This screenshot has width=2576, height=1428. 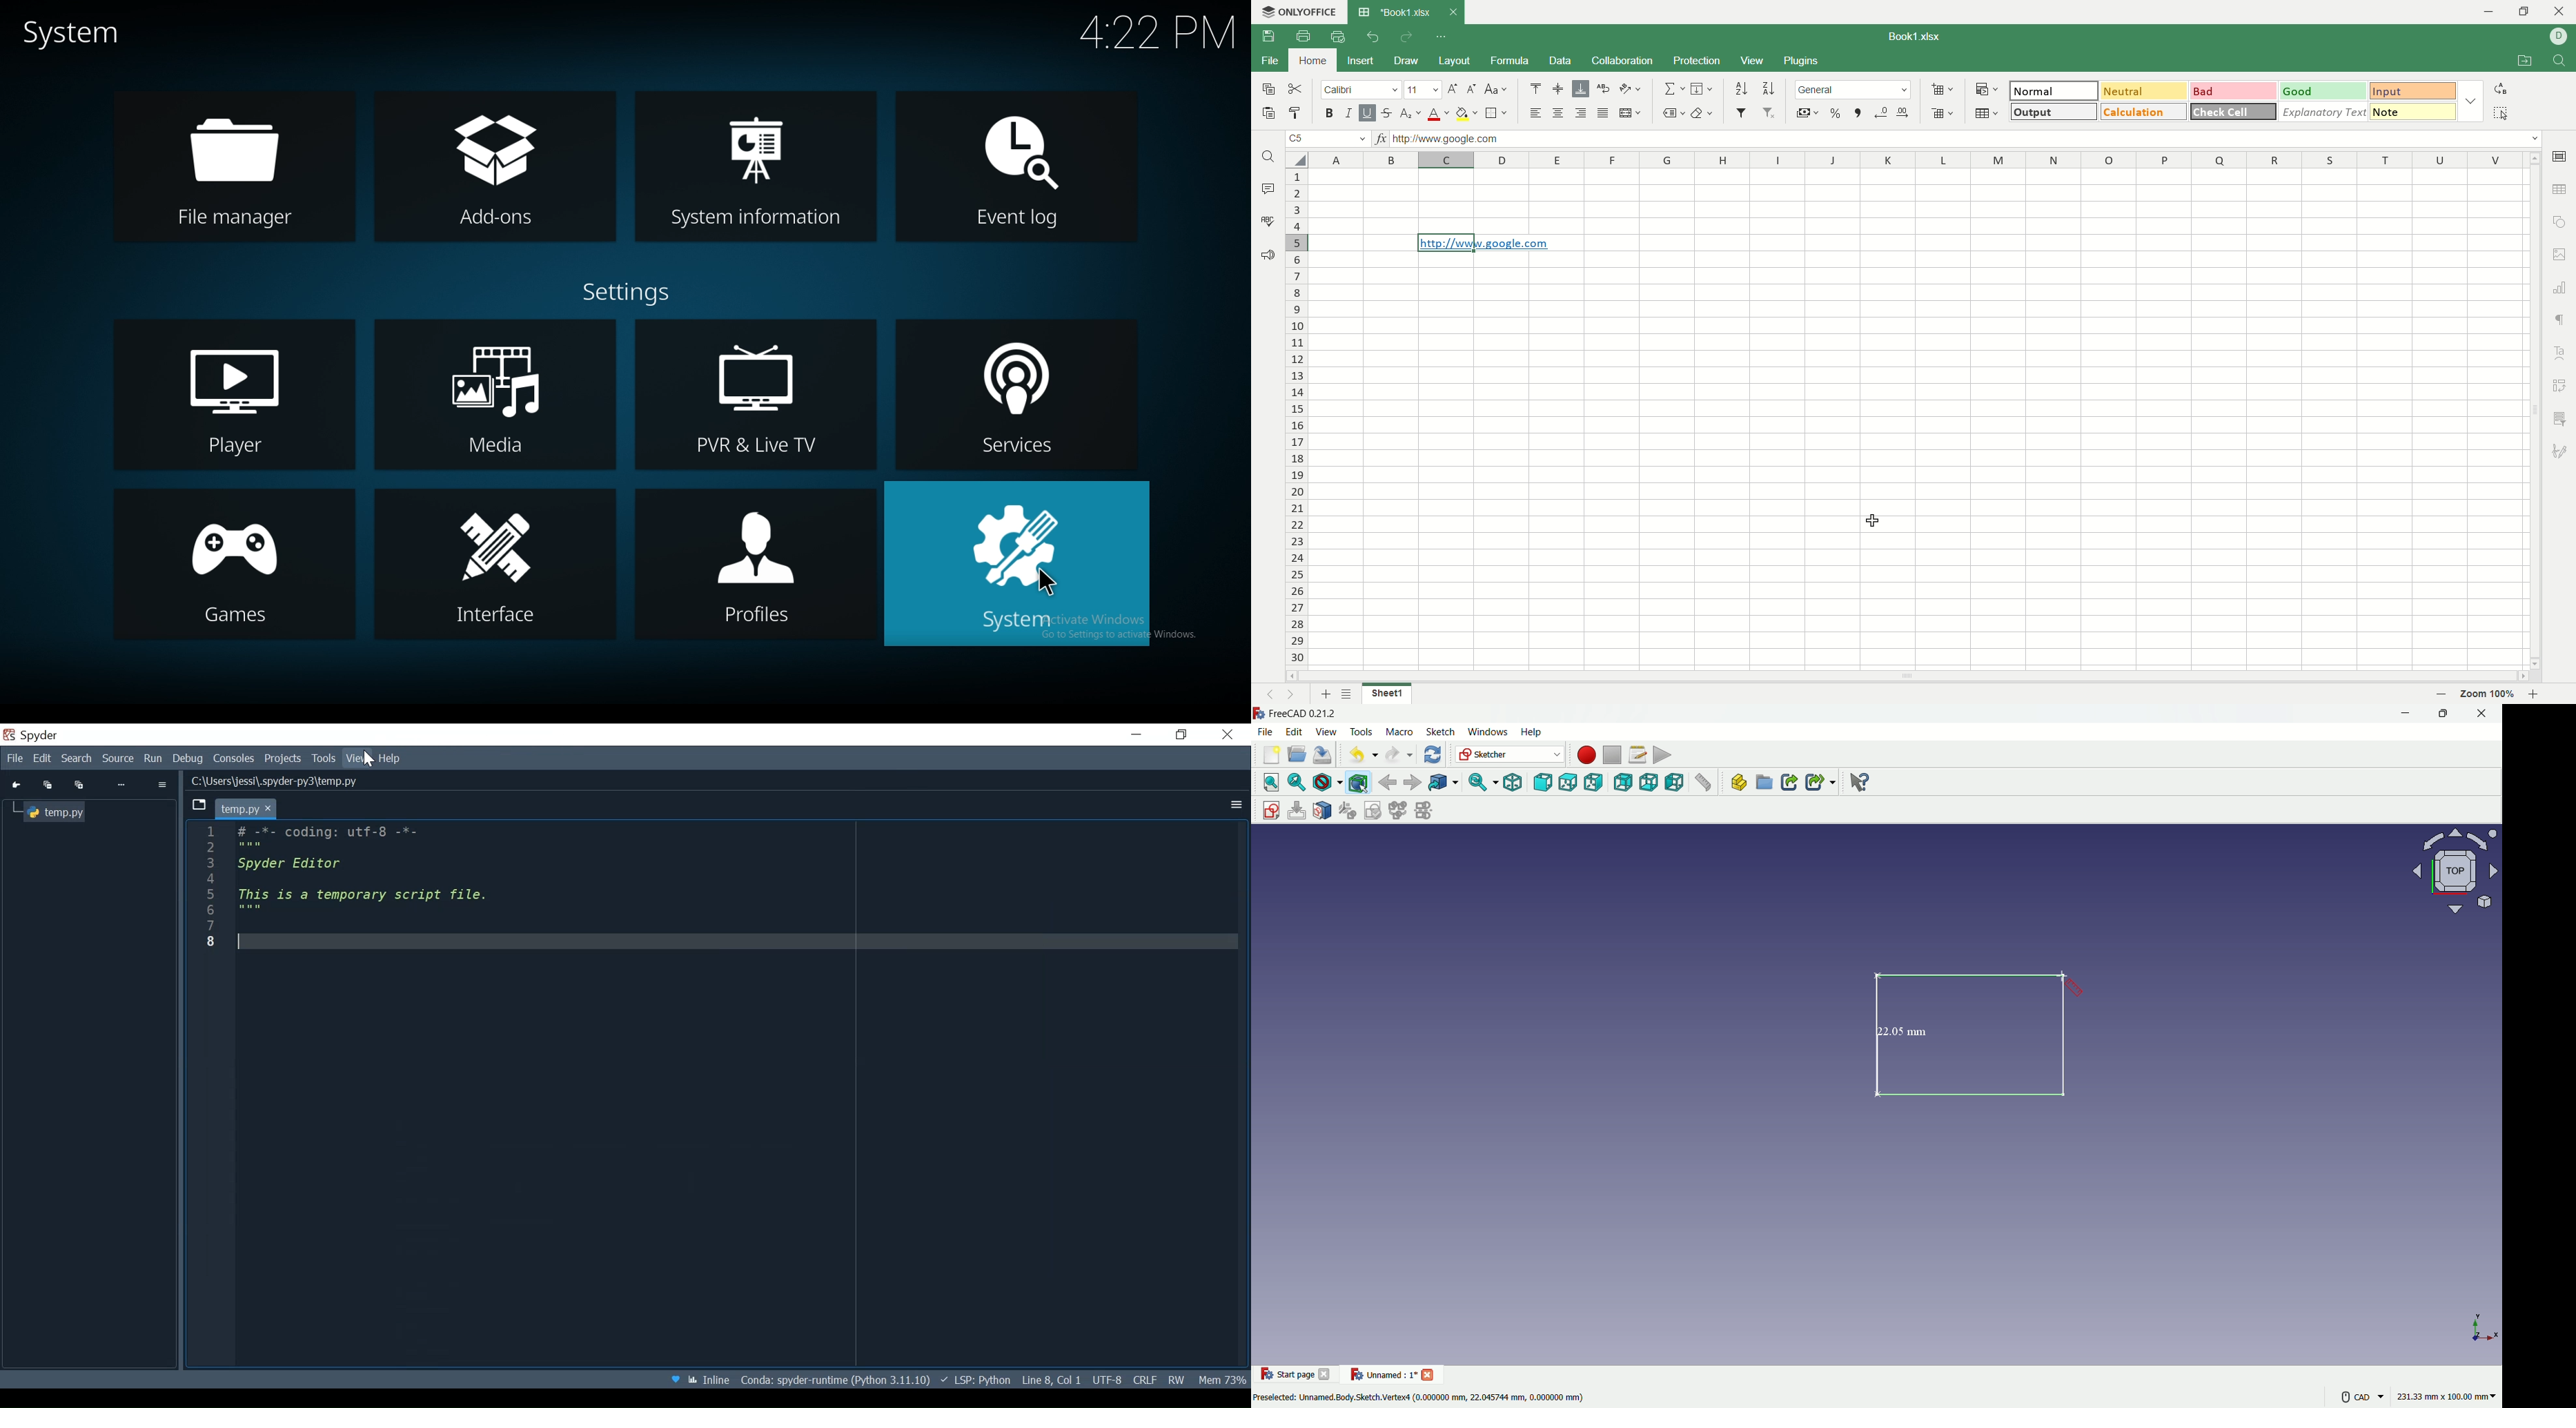 What do you see at coordinates (189, 758) in the screenshot?
I see `Debug` at bounding box center [189, 758].